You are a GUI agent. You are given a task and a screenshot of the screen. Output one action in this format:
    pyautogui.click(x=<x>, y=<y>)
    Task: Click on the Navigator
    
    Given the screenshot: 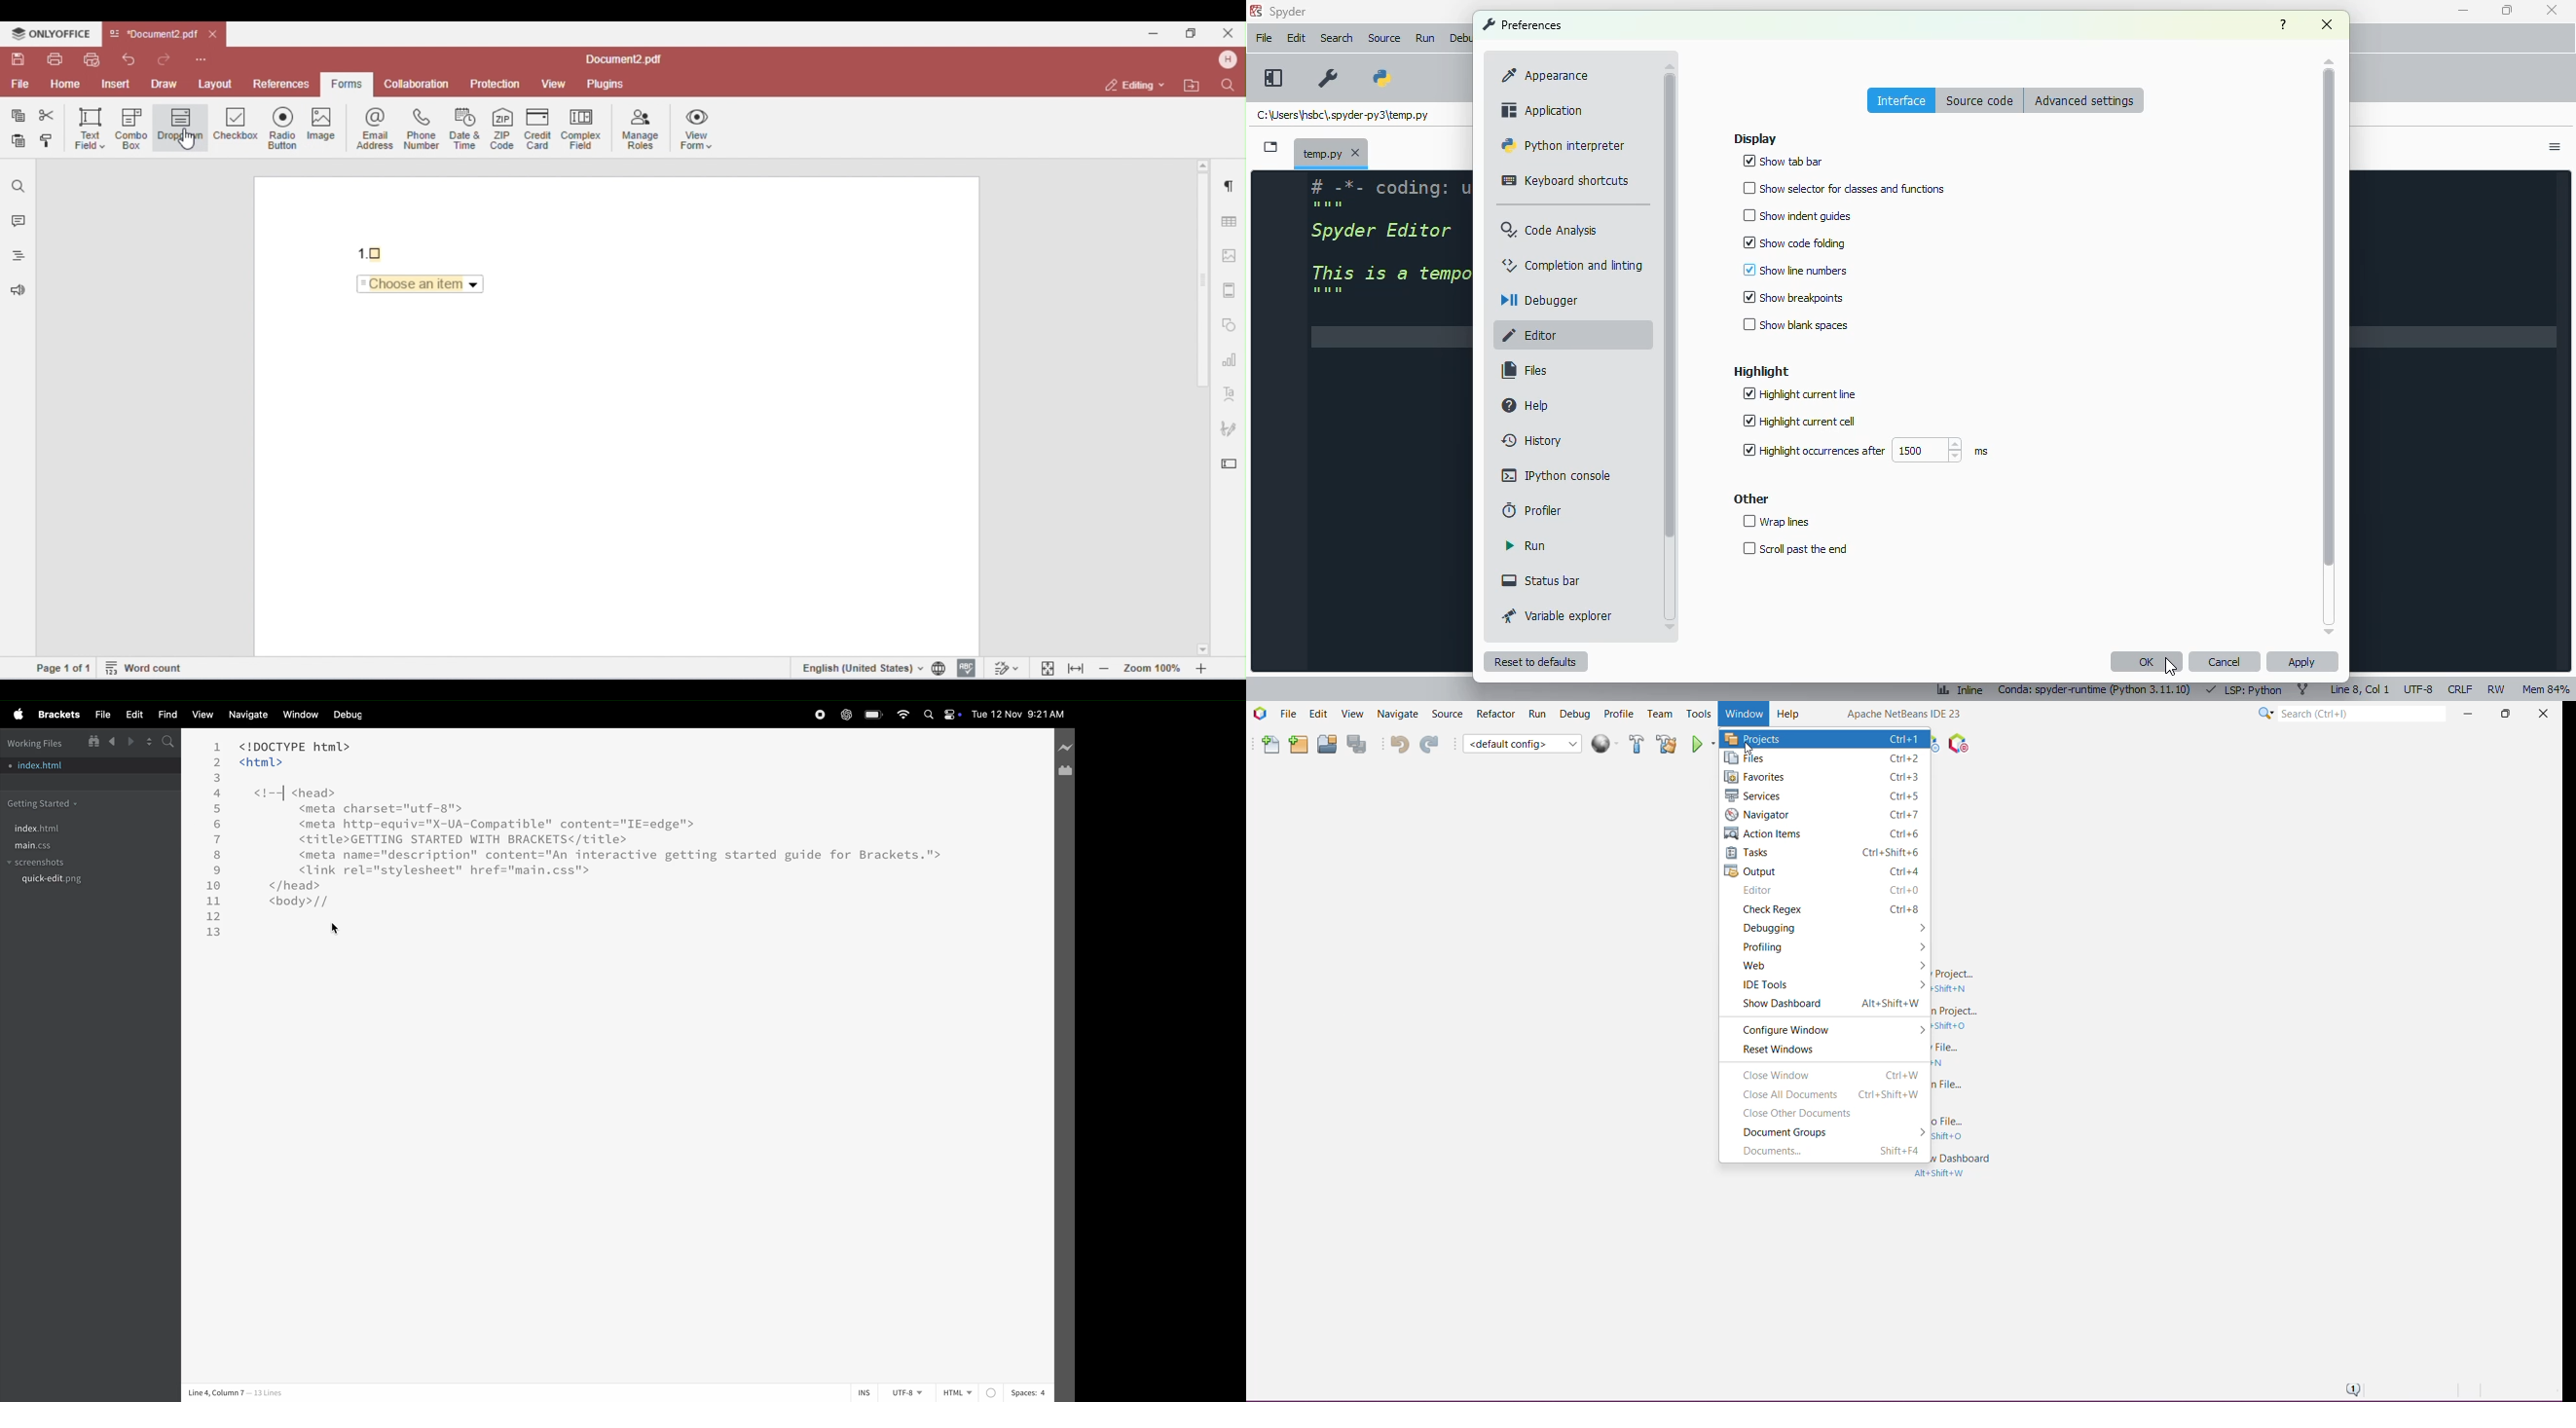 What is the action you would take?
    pyautogui.click(x=1825, y=813)
    